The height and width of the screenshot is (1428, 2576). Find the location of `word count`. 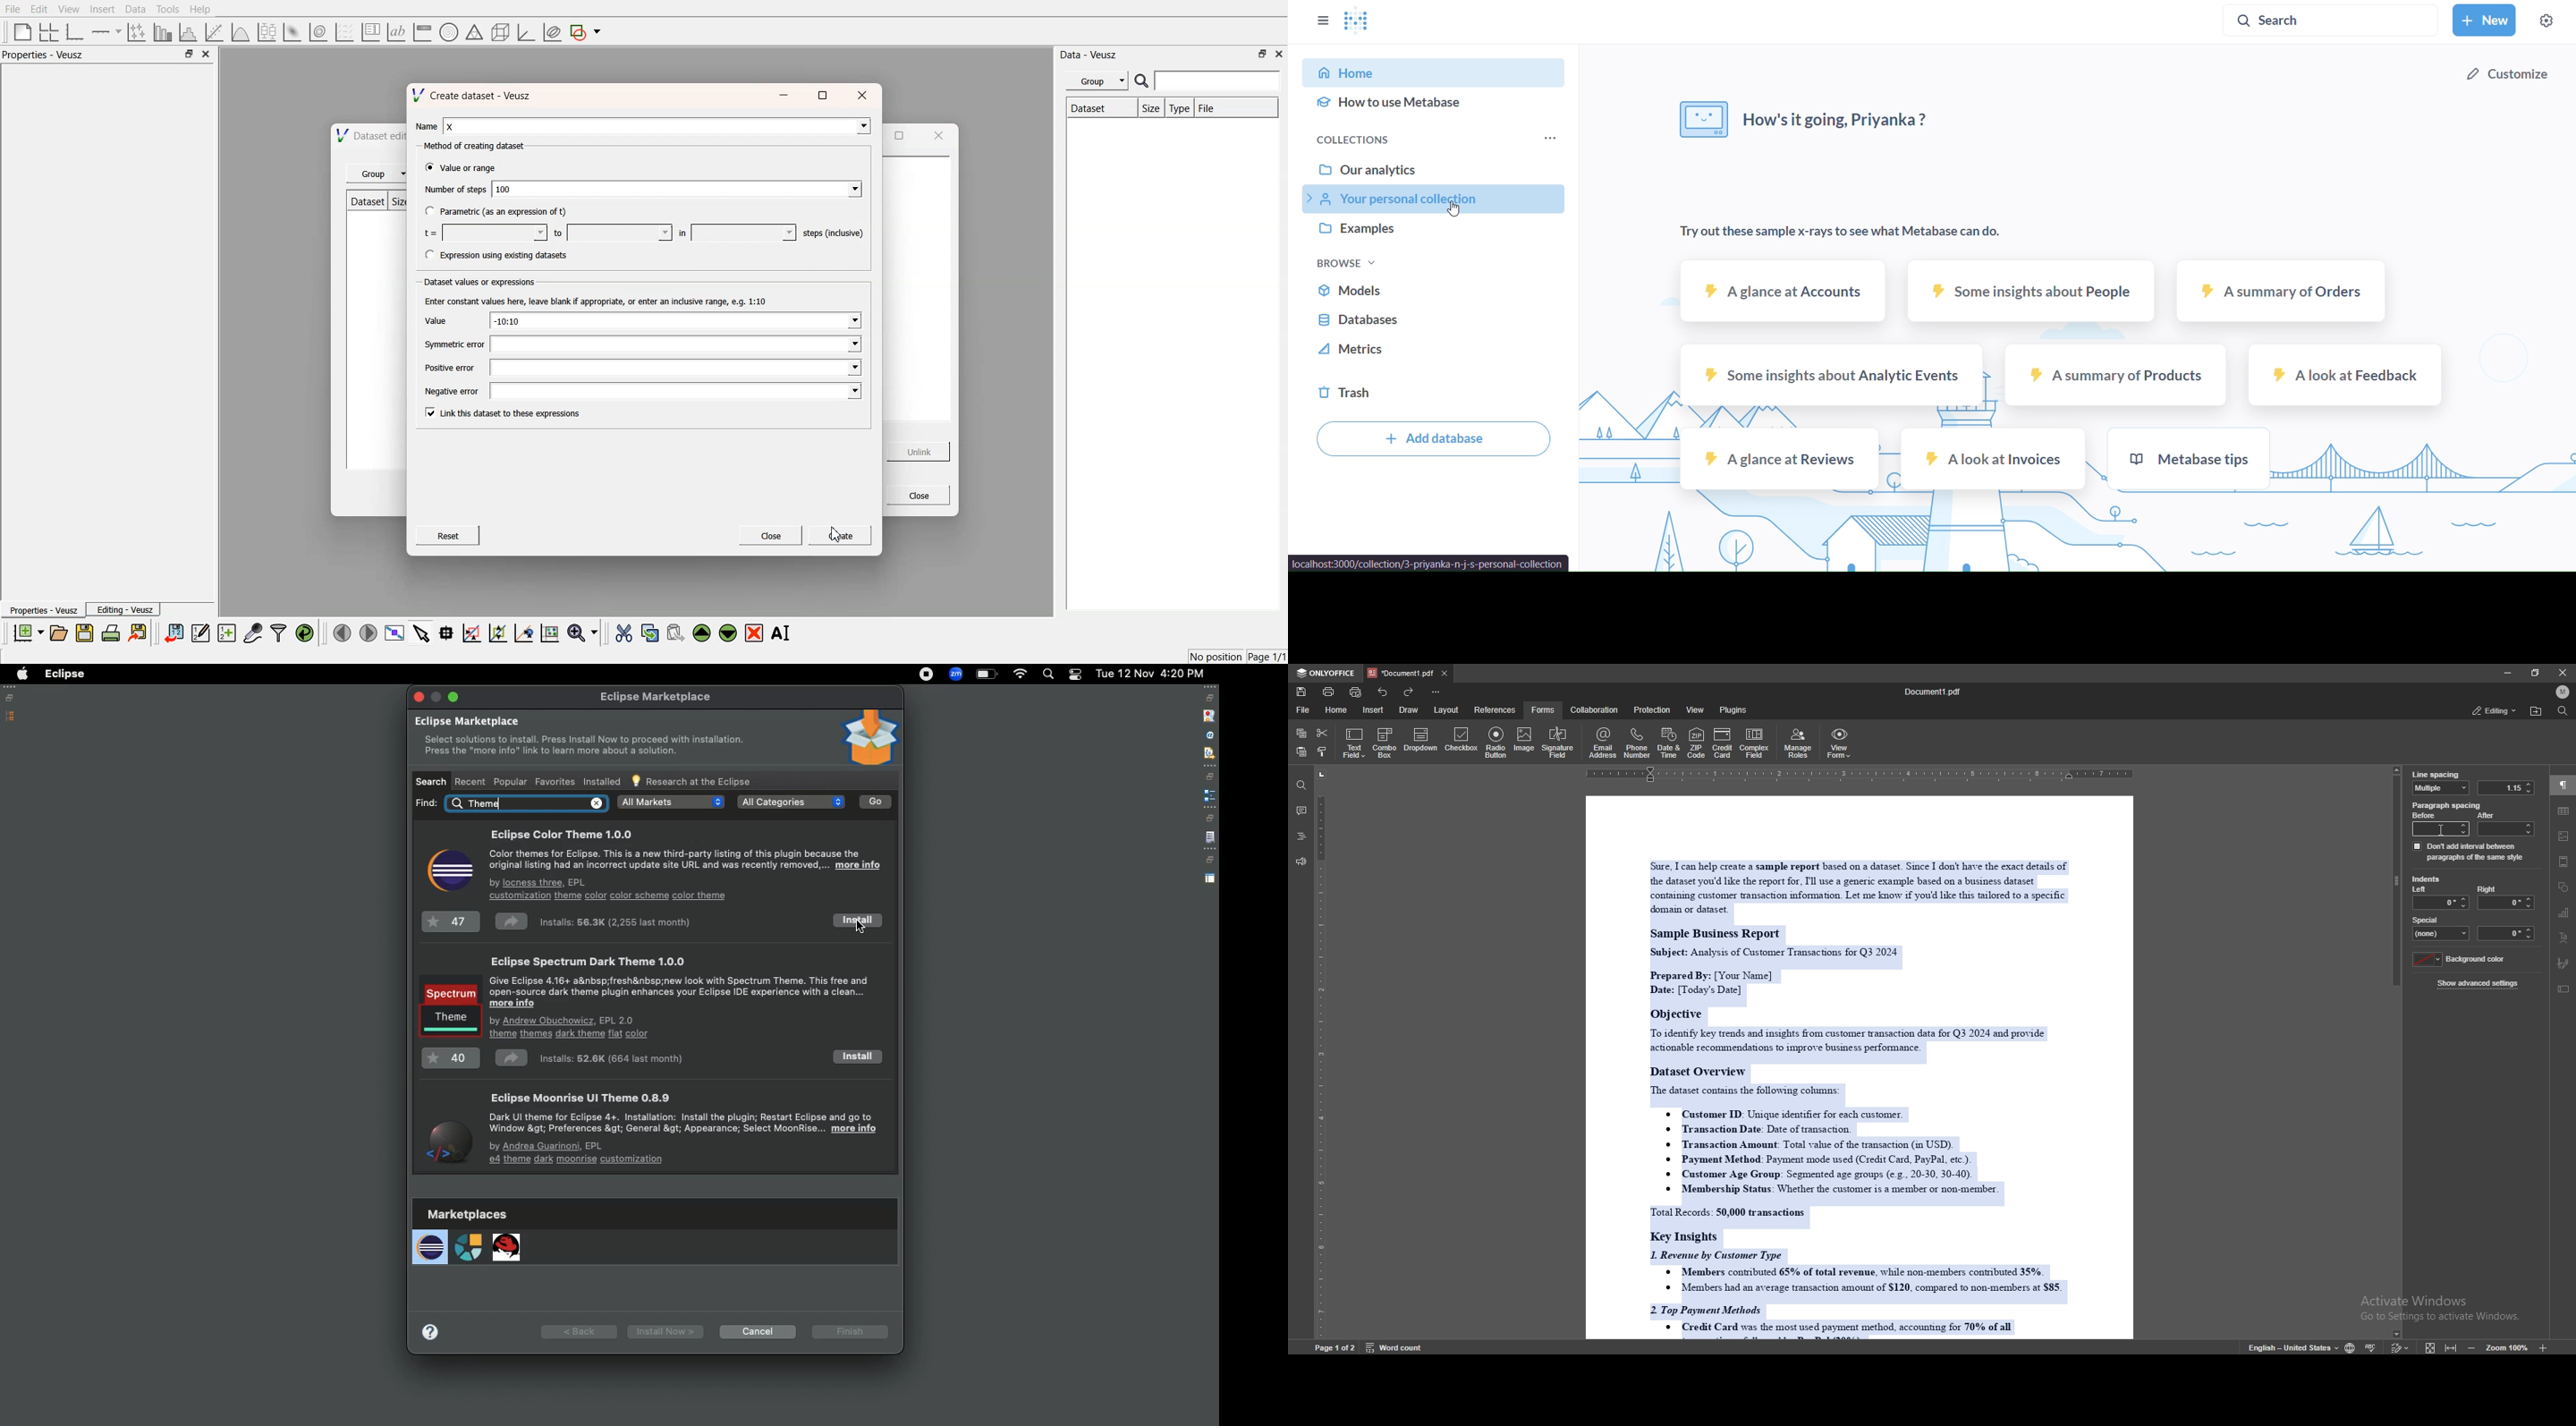

word count is located at coordinates (1393, 1347).